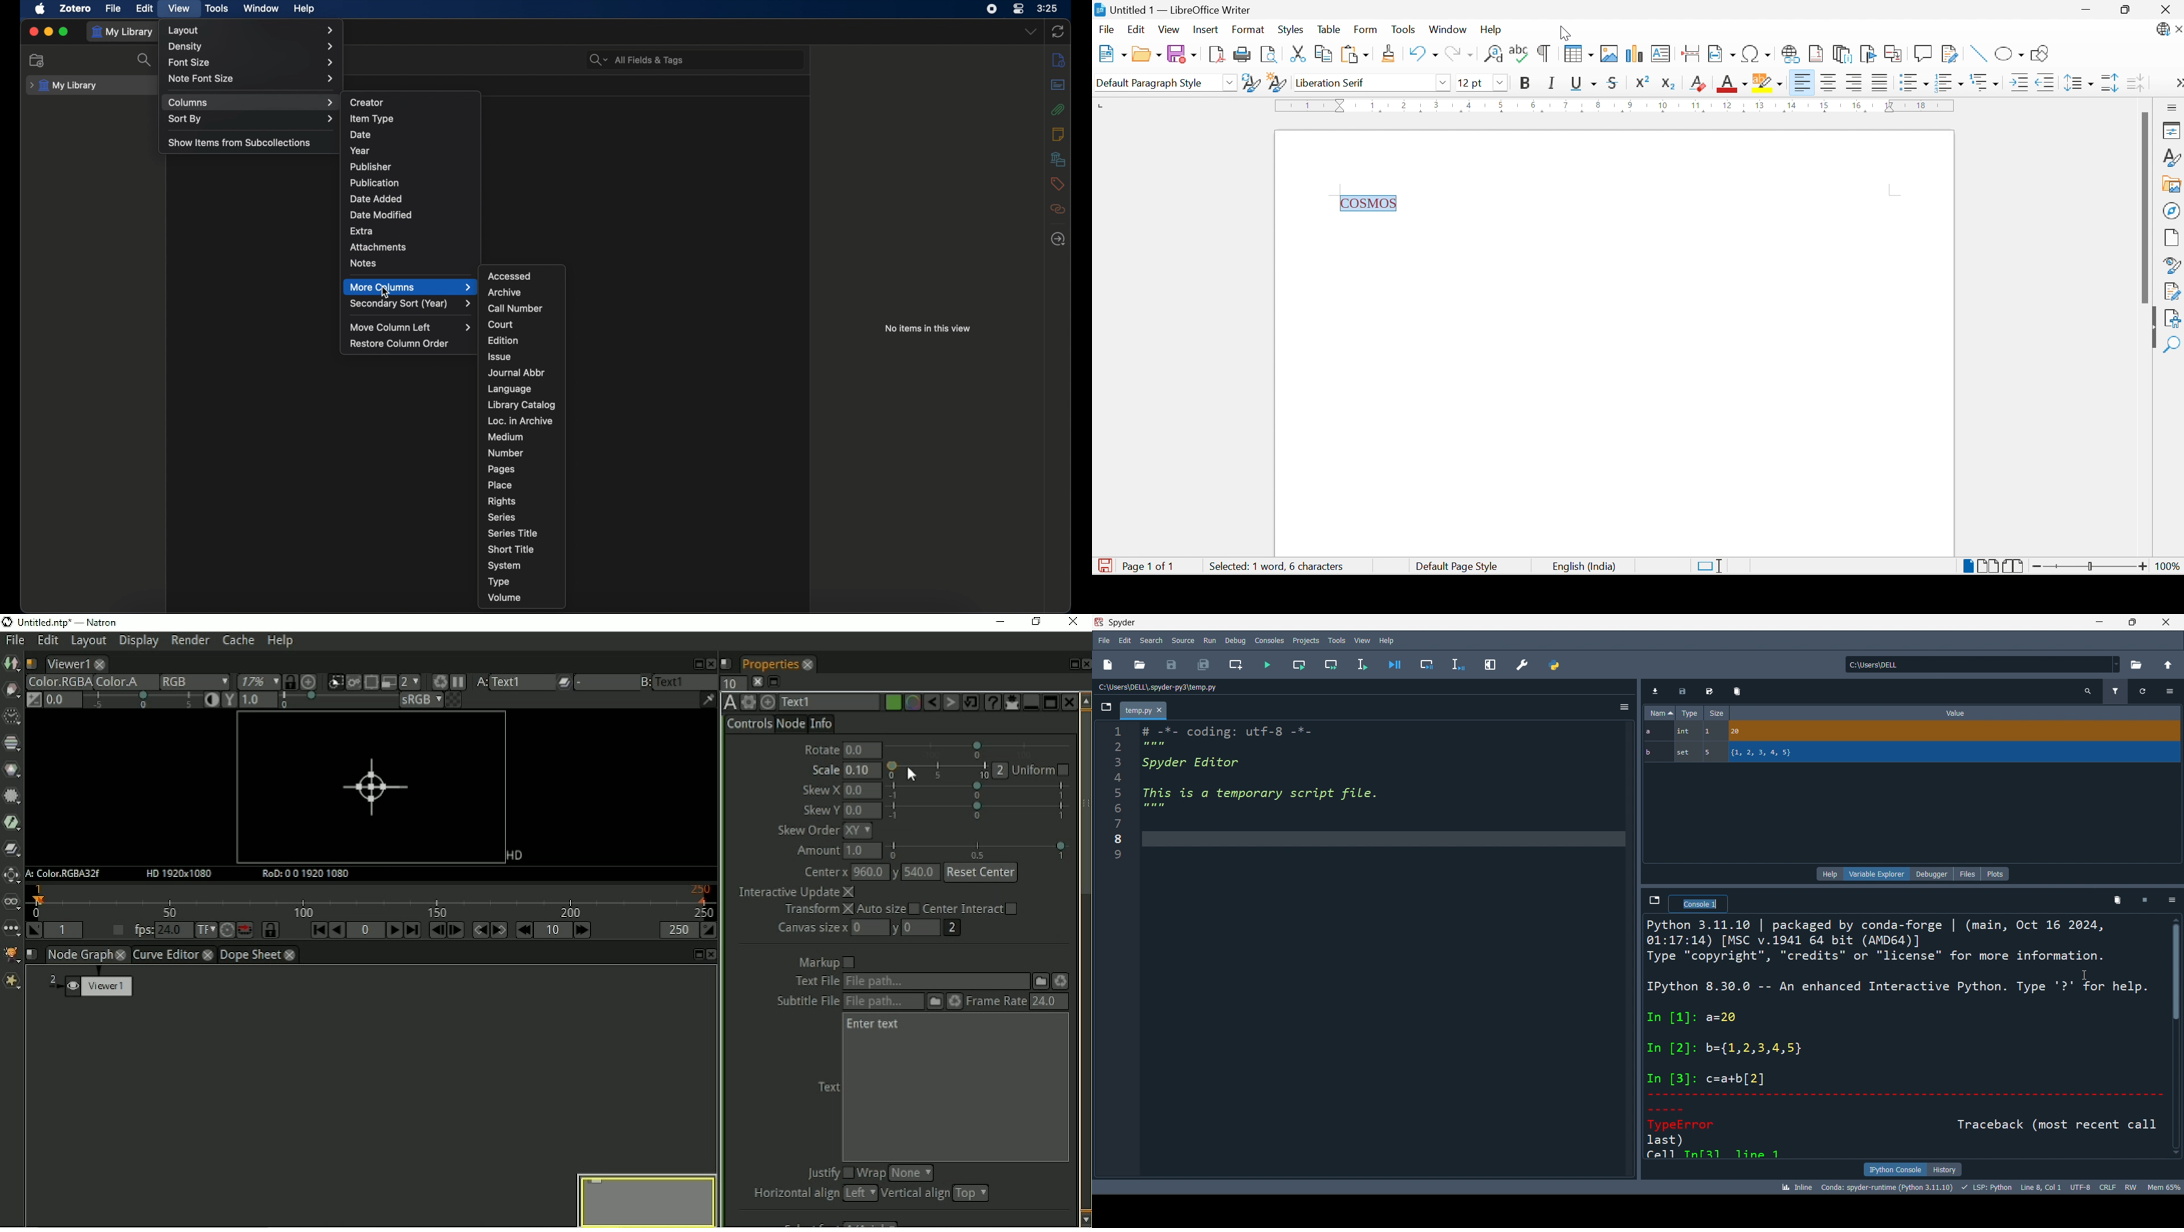  Describe the element at coordinates (1790, 54) in the screenshot. I see `Insert Hyperlink` at that location.